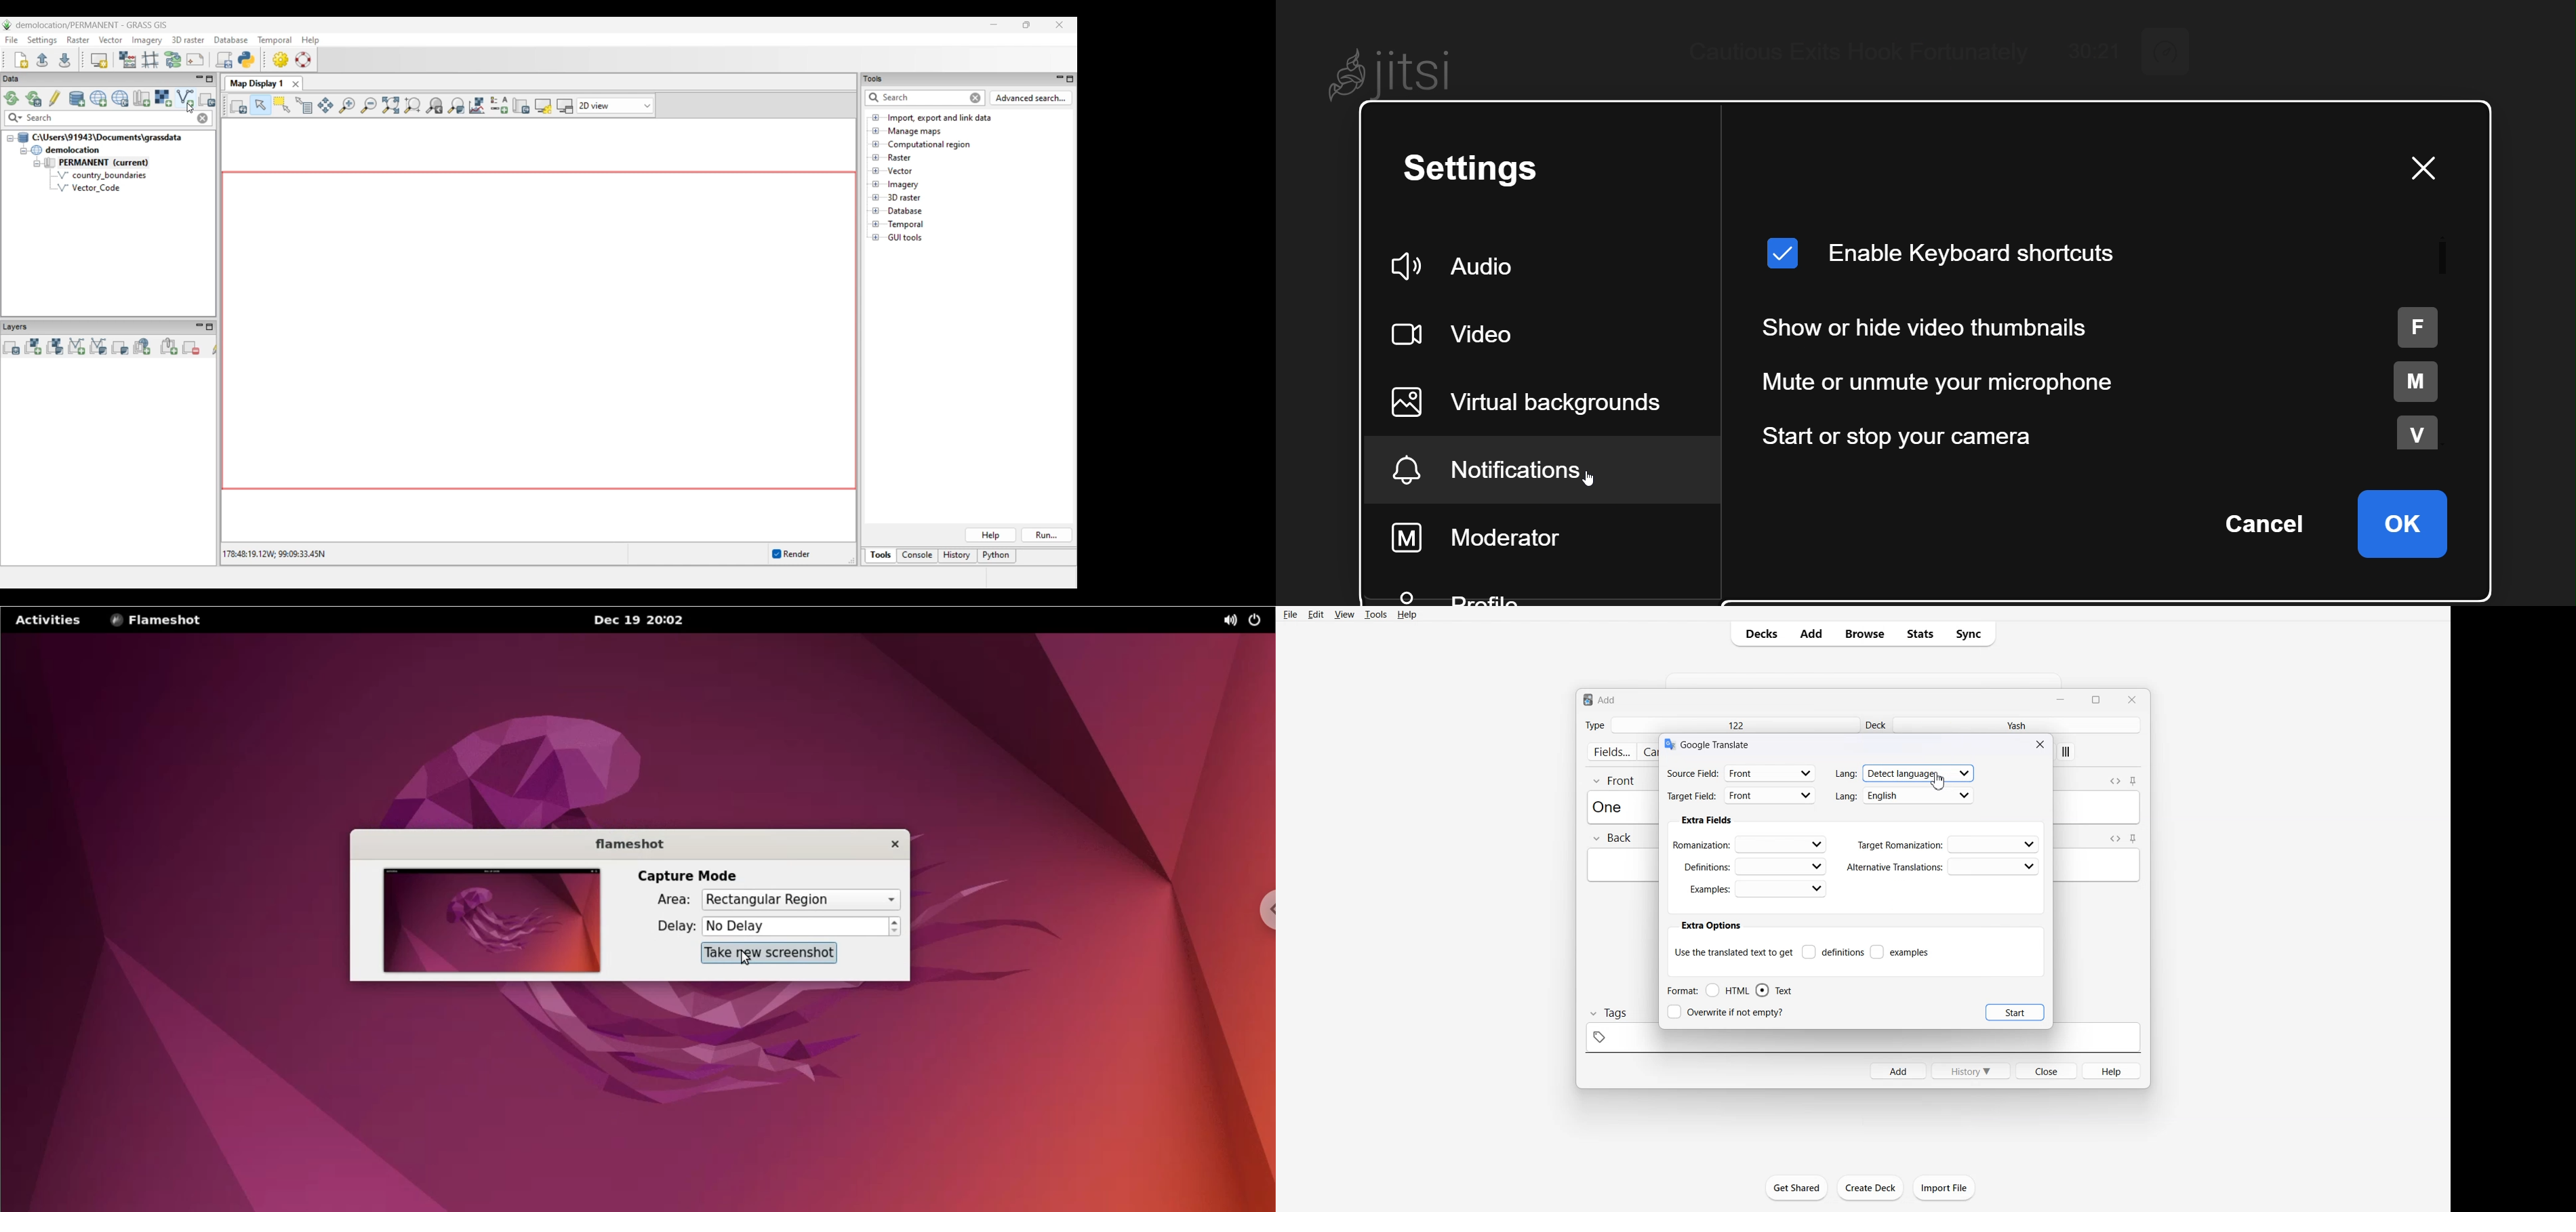 This screenshot has height=1232, width=2576. Describe the element at coordinates (1905, 796) in the screenshot. I see `language` at that location.